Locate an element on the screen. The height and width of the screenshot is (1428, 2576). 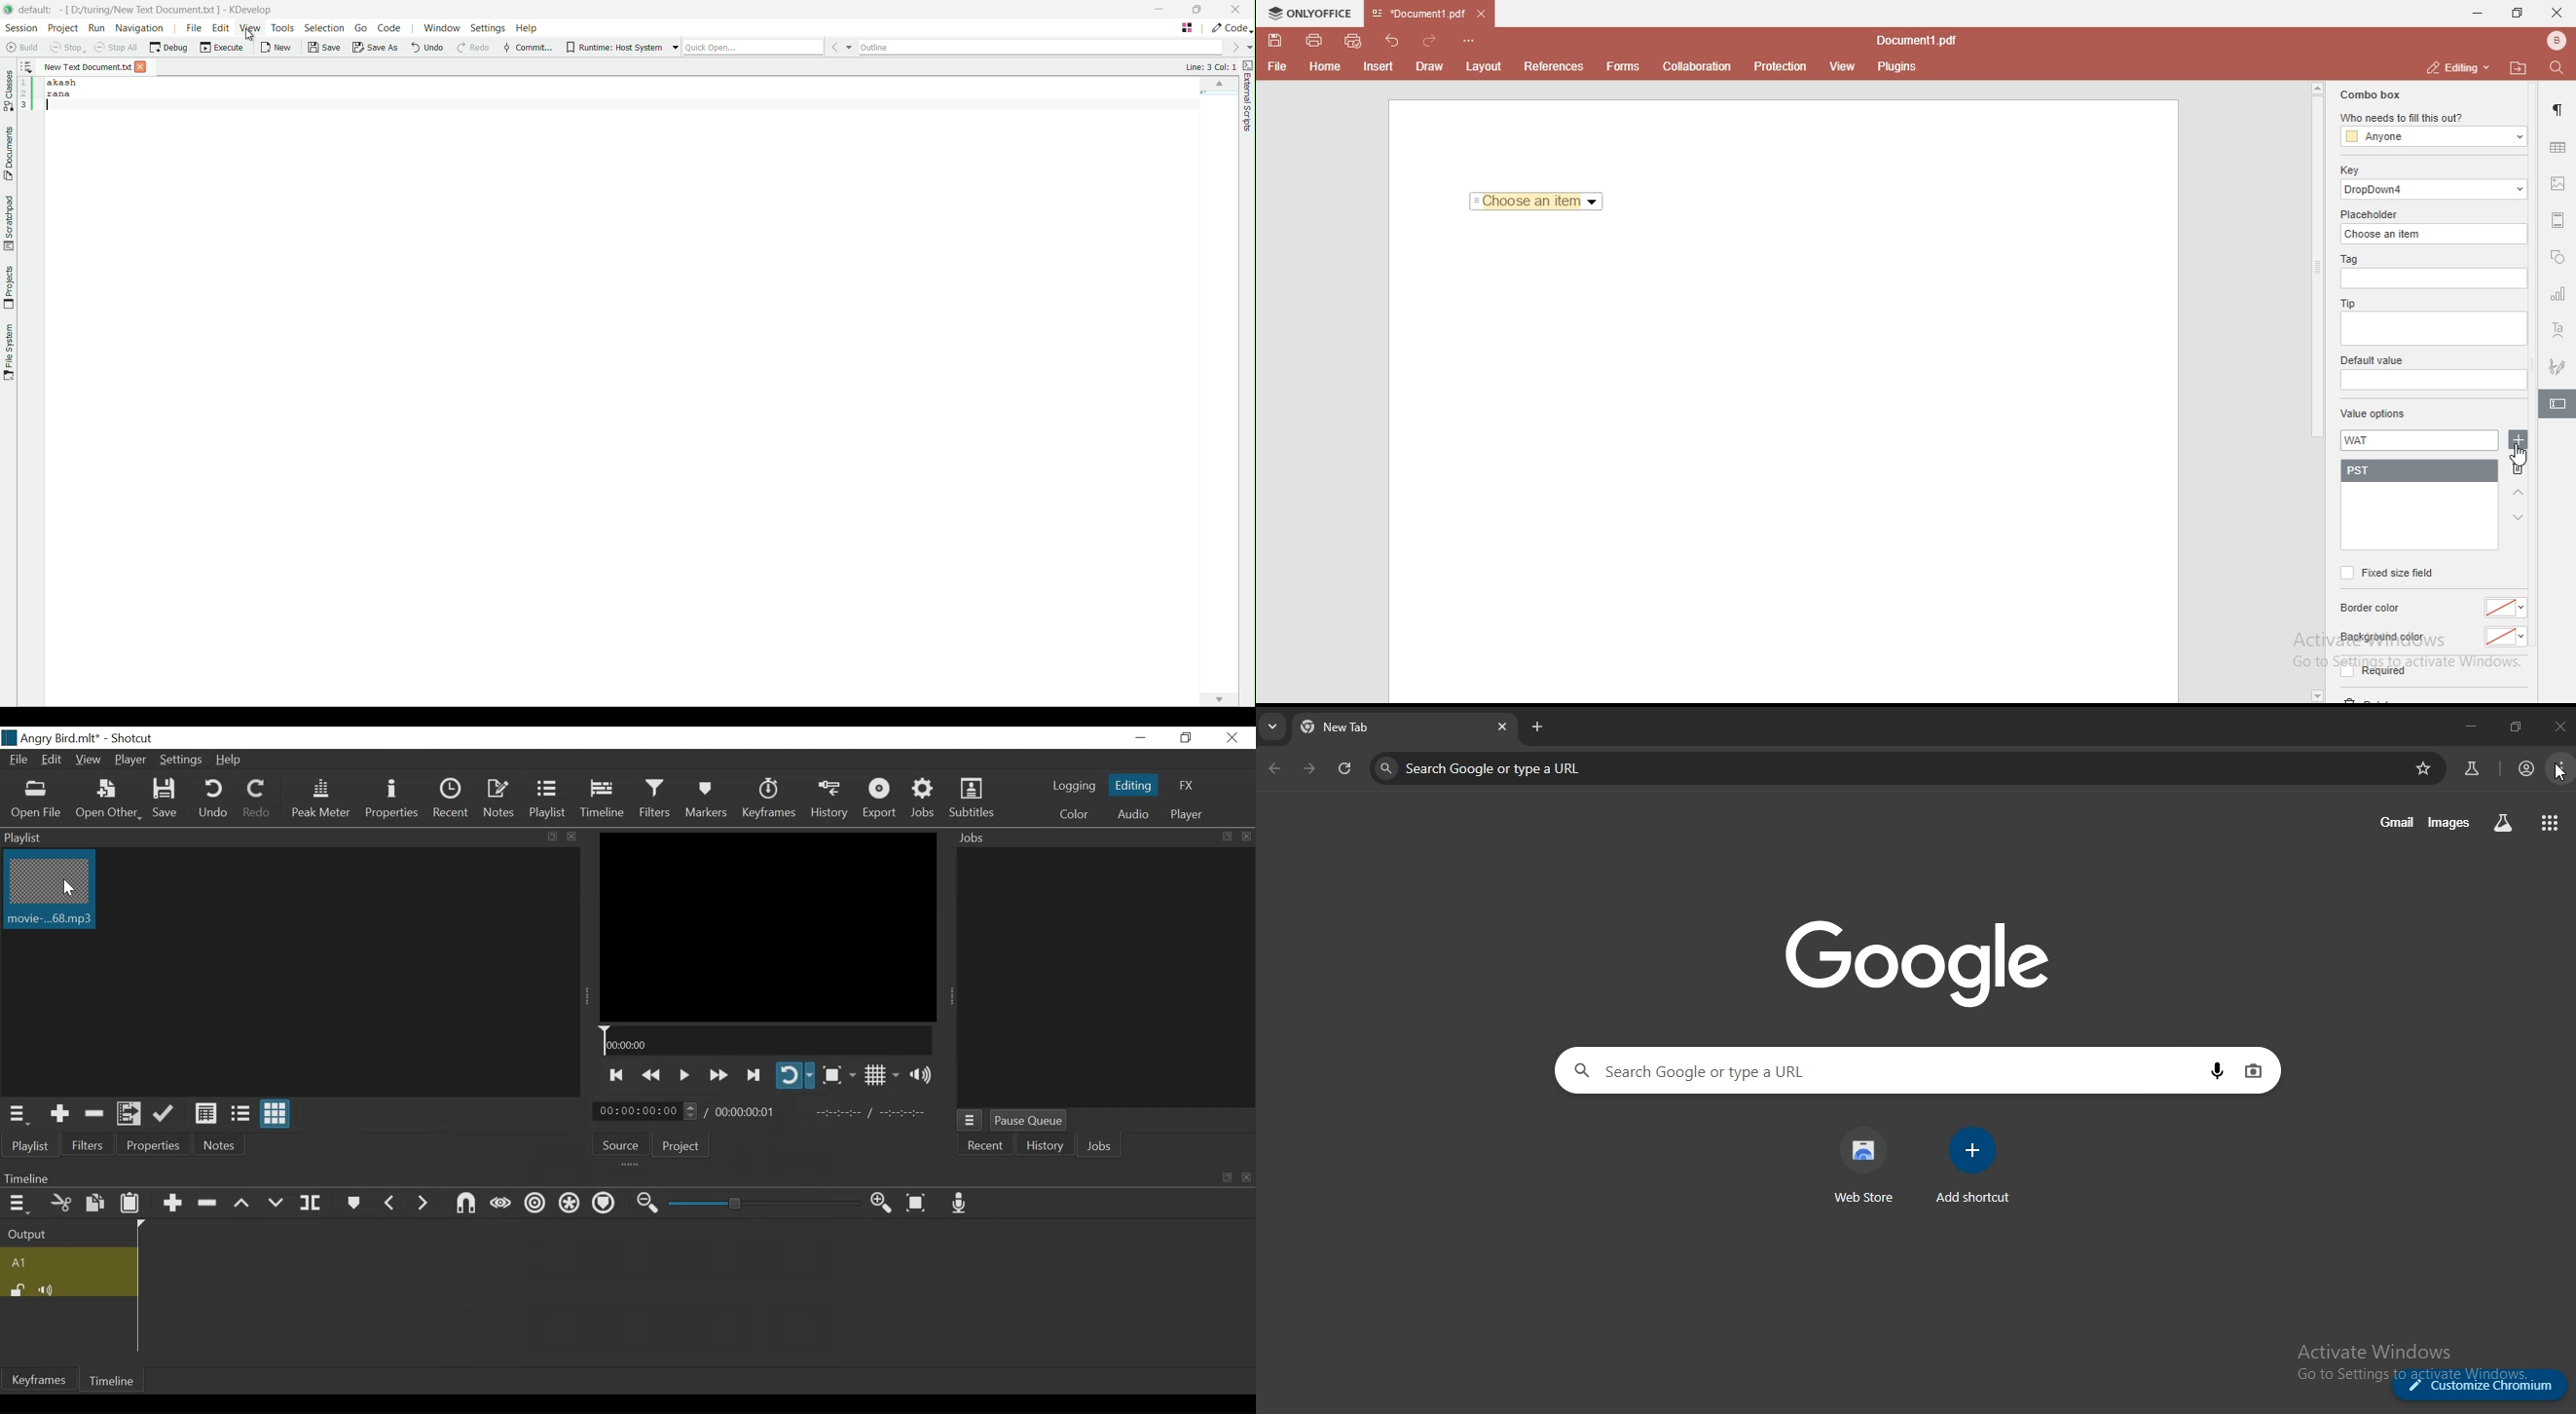
collaboration is located at coordinates (1701, 65).